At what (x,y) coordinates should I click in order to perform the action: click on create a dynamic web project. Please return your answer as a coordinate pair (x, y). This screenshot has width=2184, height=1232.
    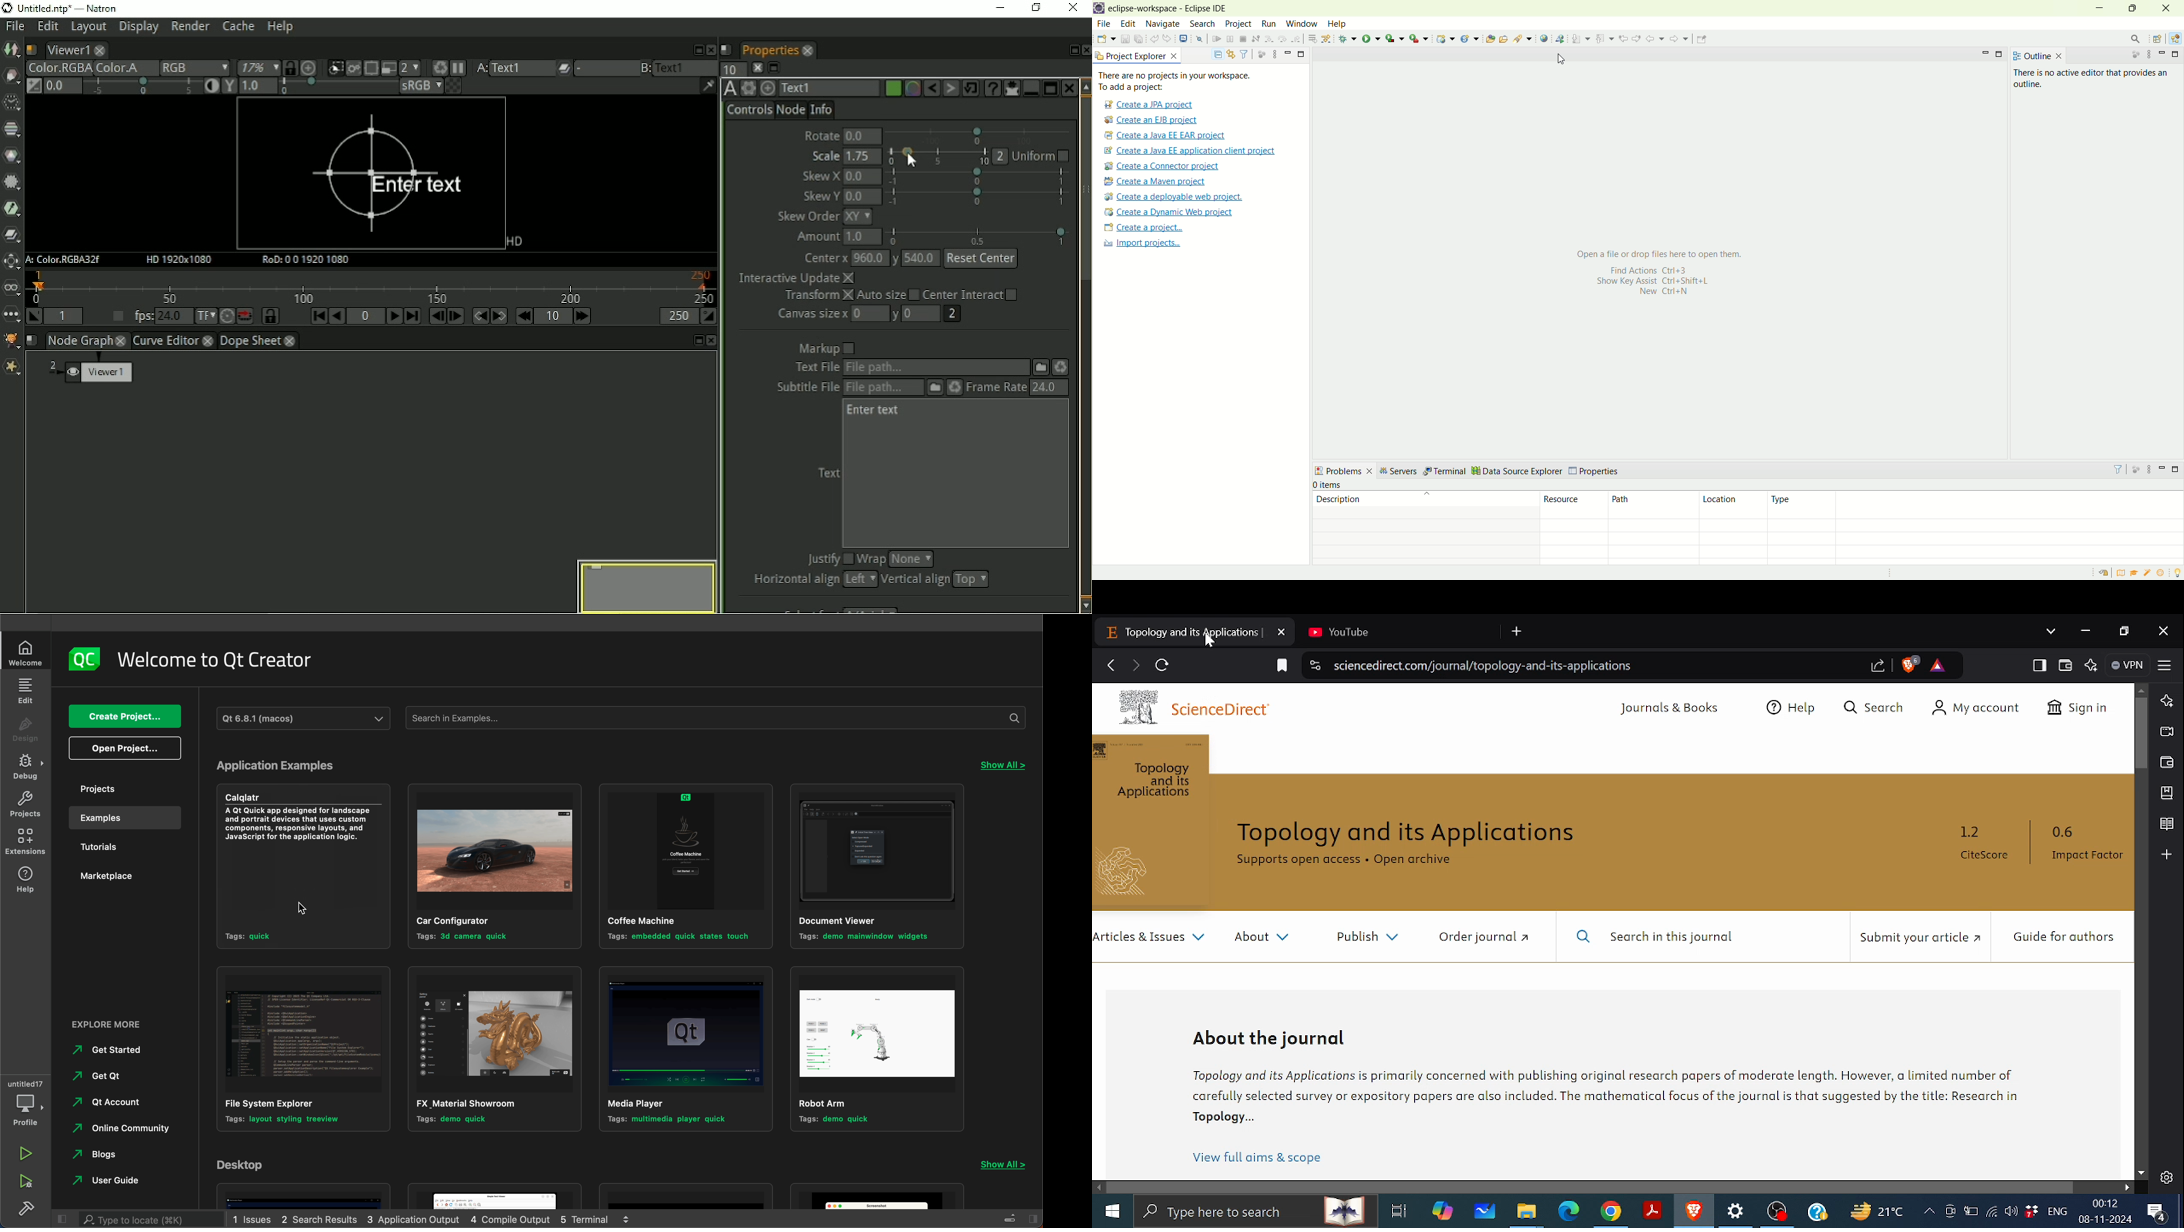
    Looking at the image, I should click on (1445, 39).